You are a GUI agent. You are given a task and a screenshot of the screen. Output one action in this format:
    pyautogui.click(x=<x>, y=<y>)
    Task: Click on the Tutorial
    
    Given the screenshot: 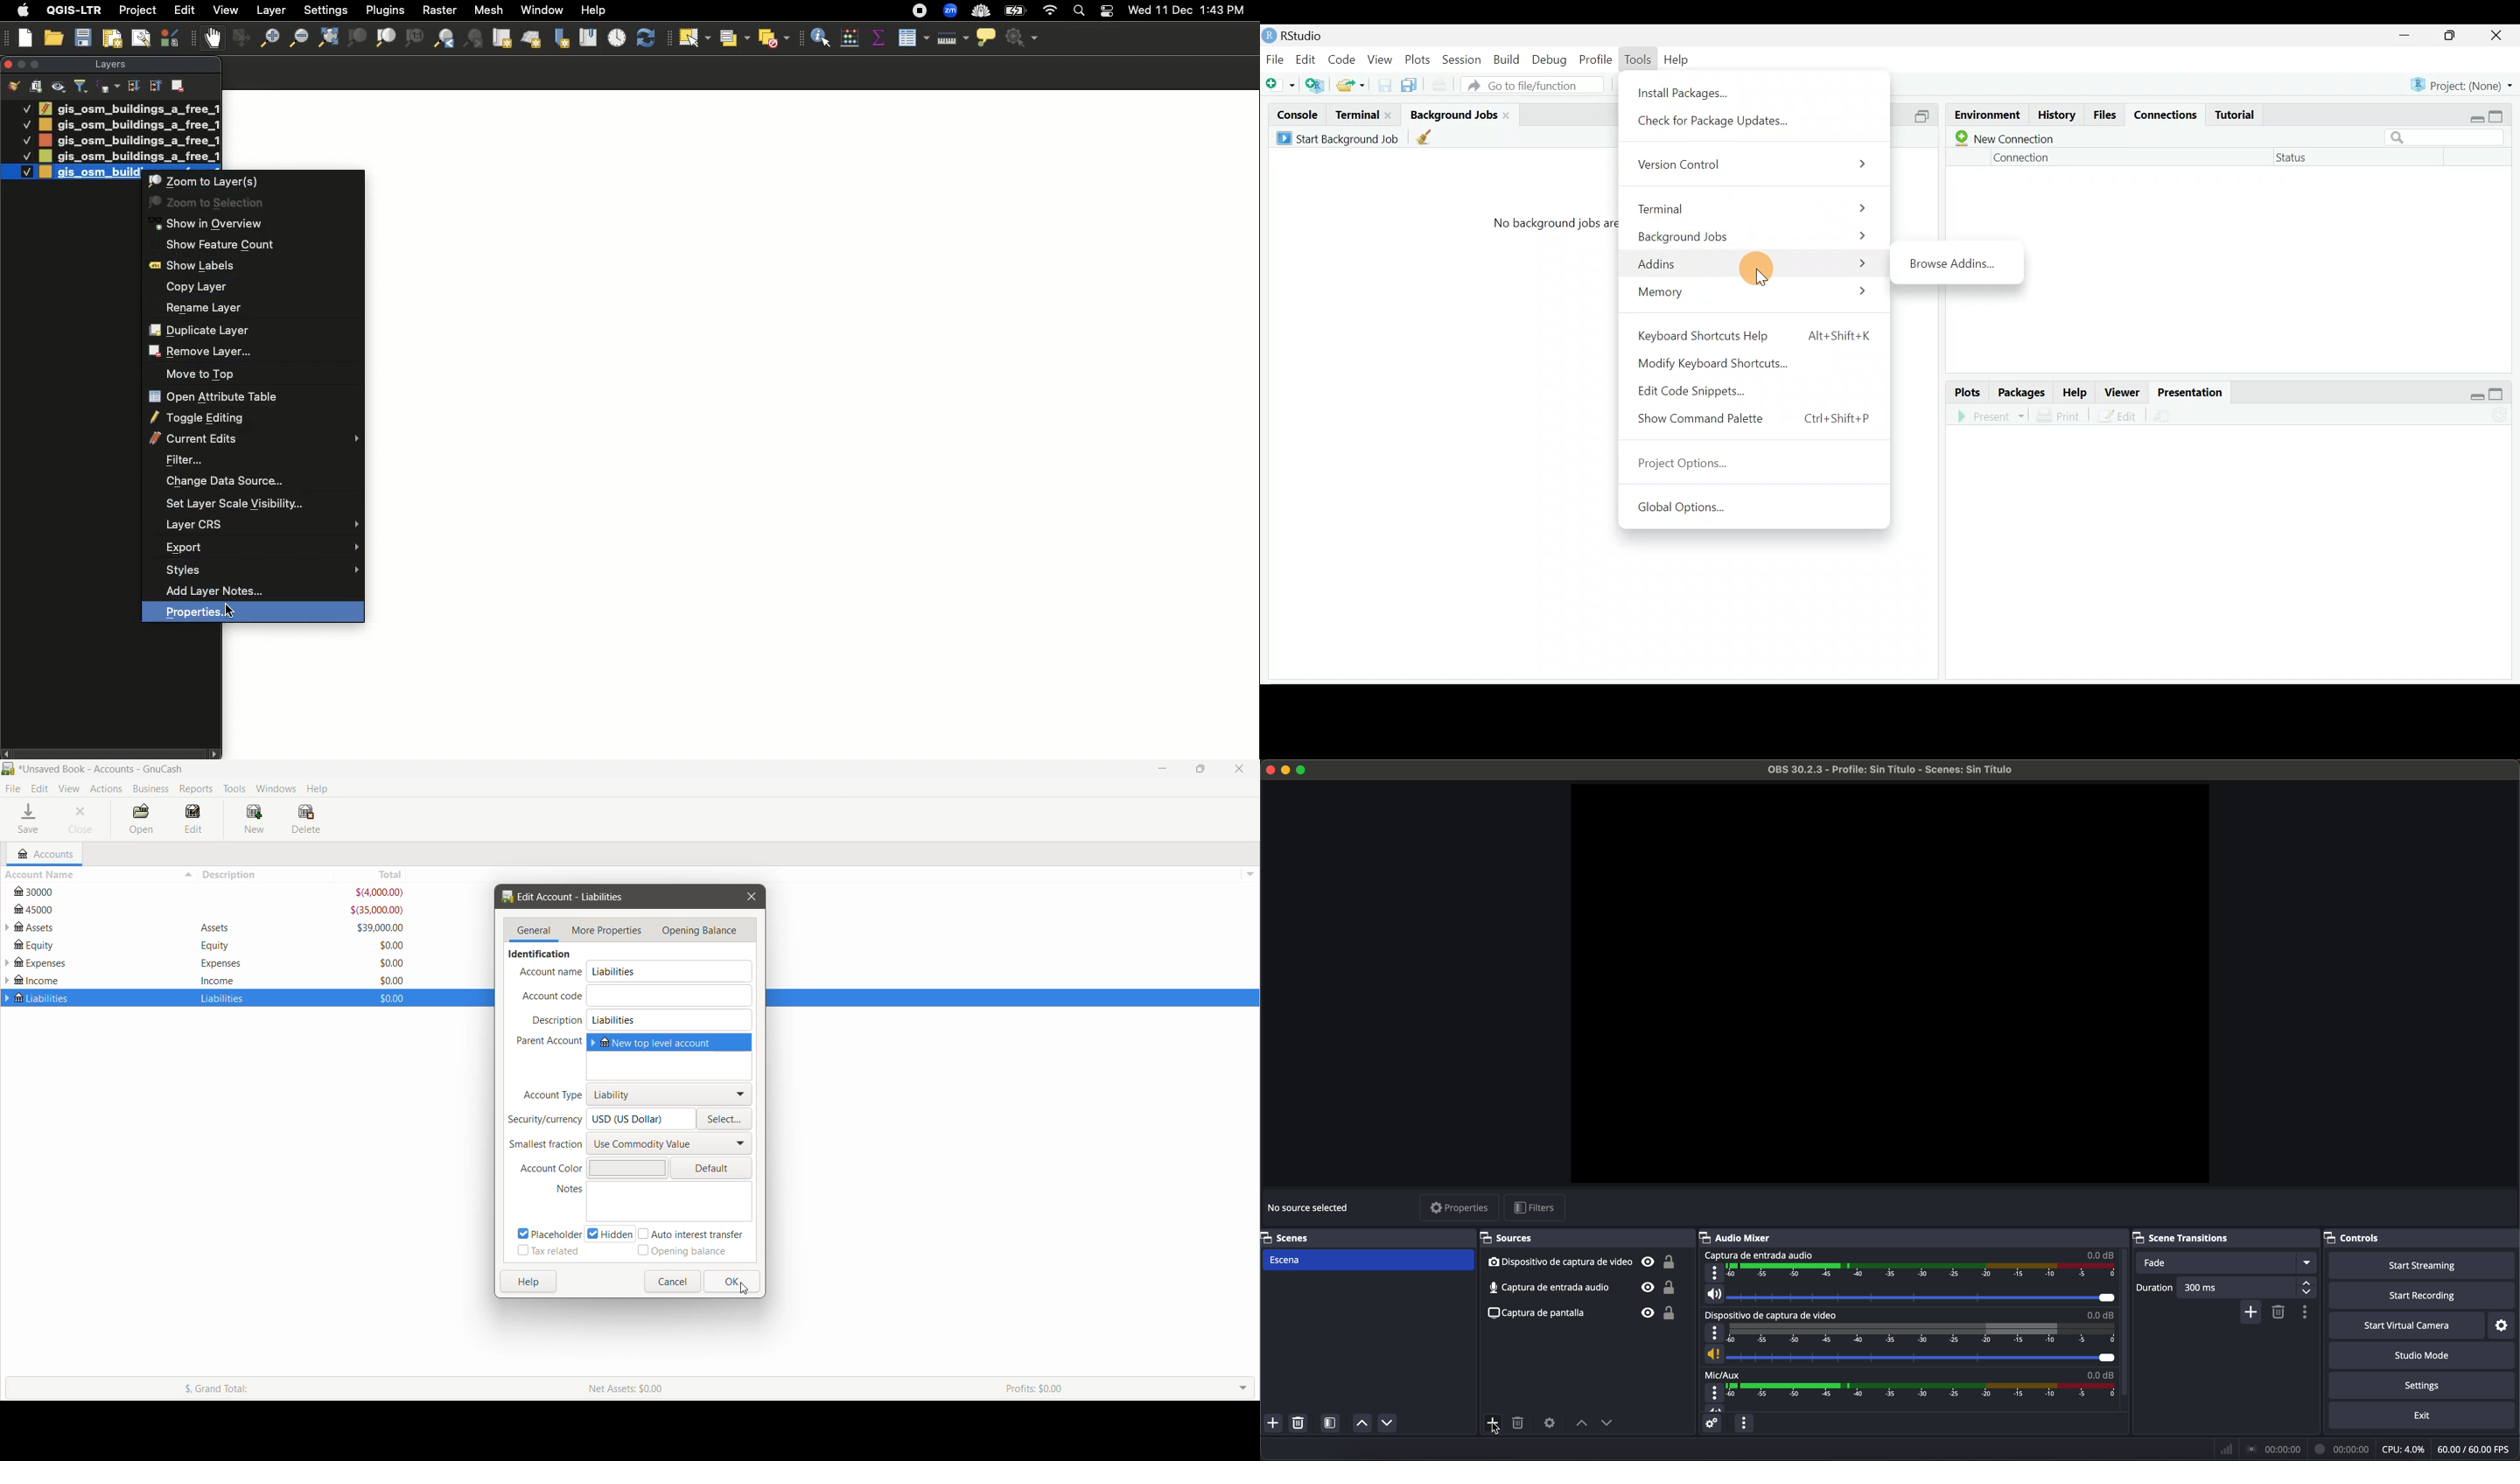 What is the action you would take?
    pyautogui.click(x=2237, y=115)
    